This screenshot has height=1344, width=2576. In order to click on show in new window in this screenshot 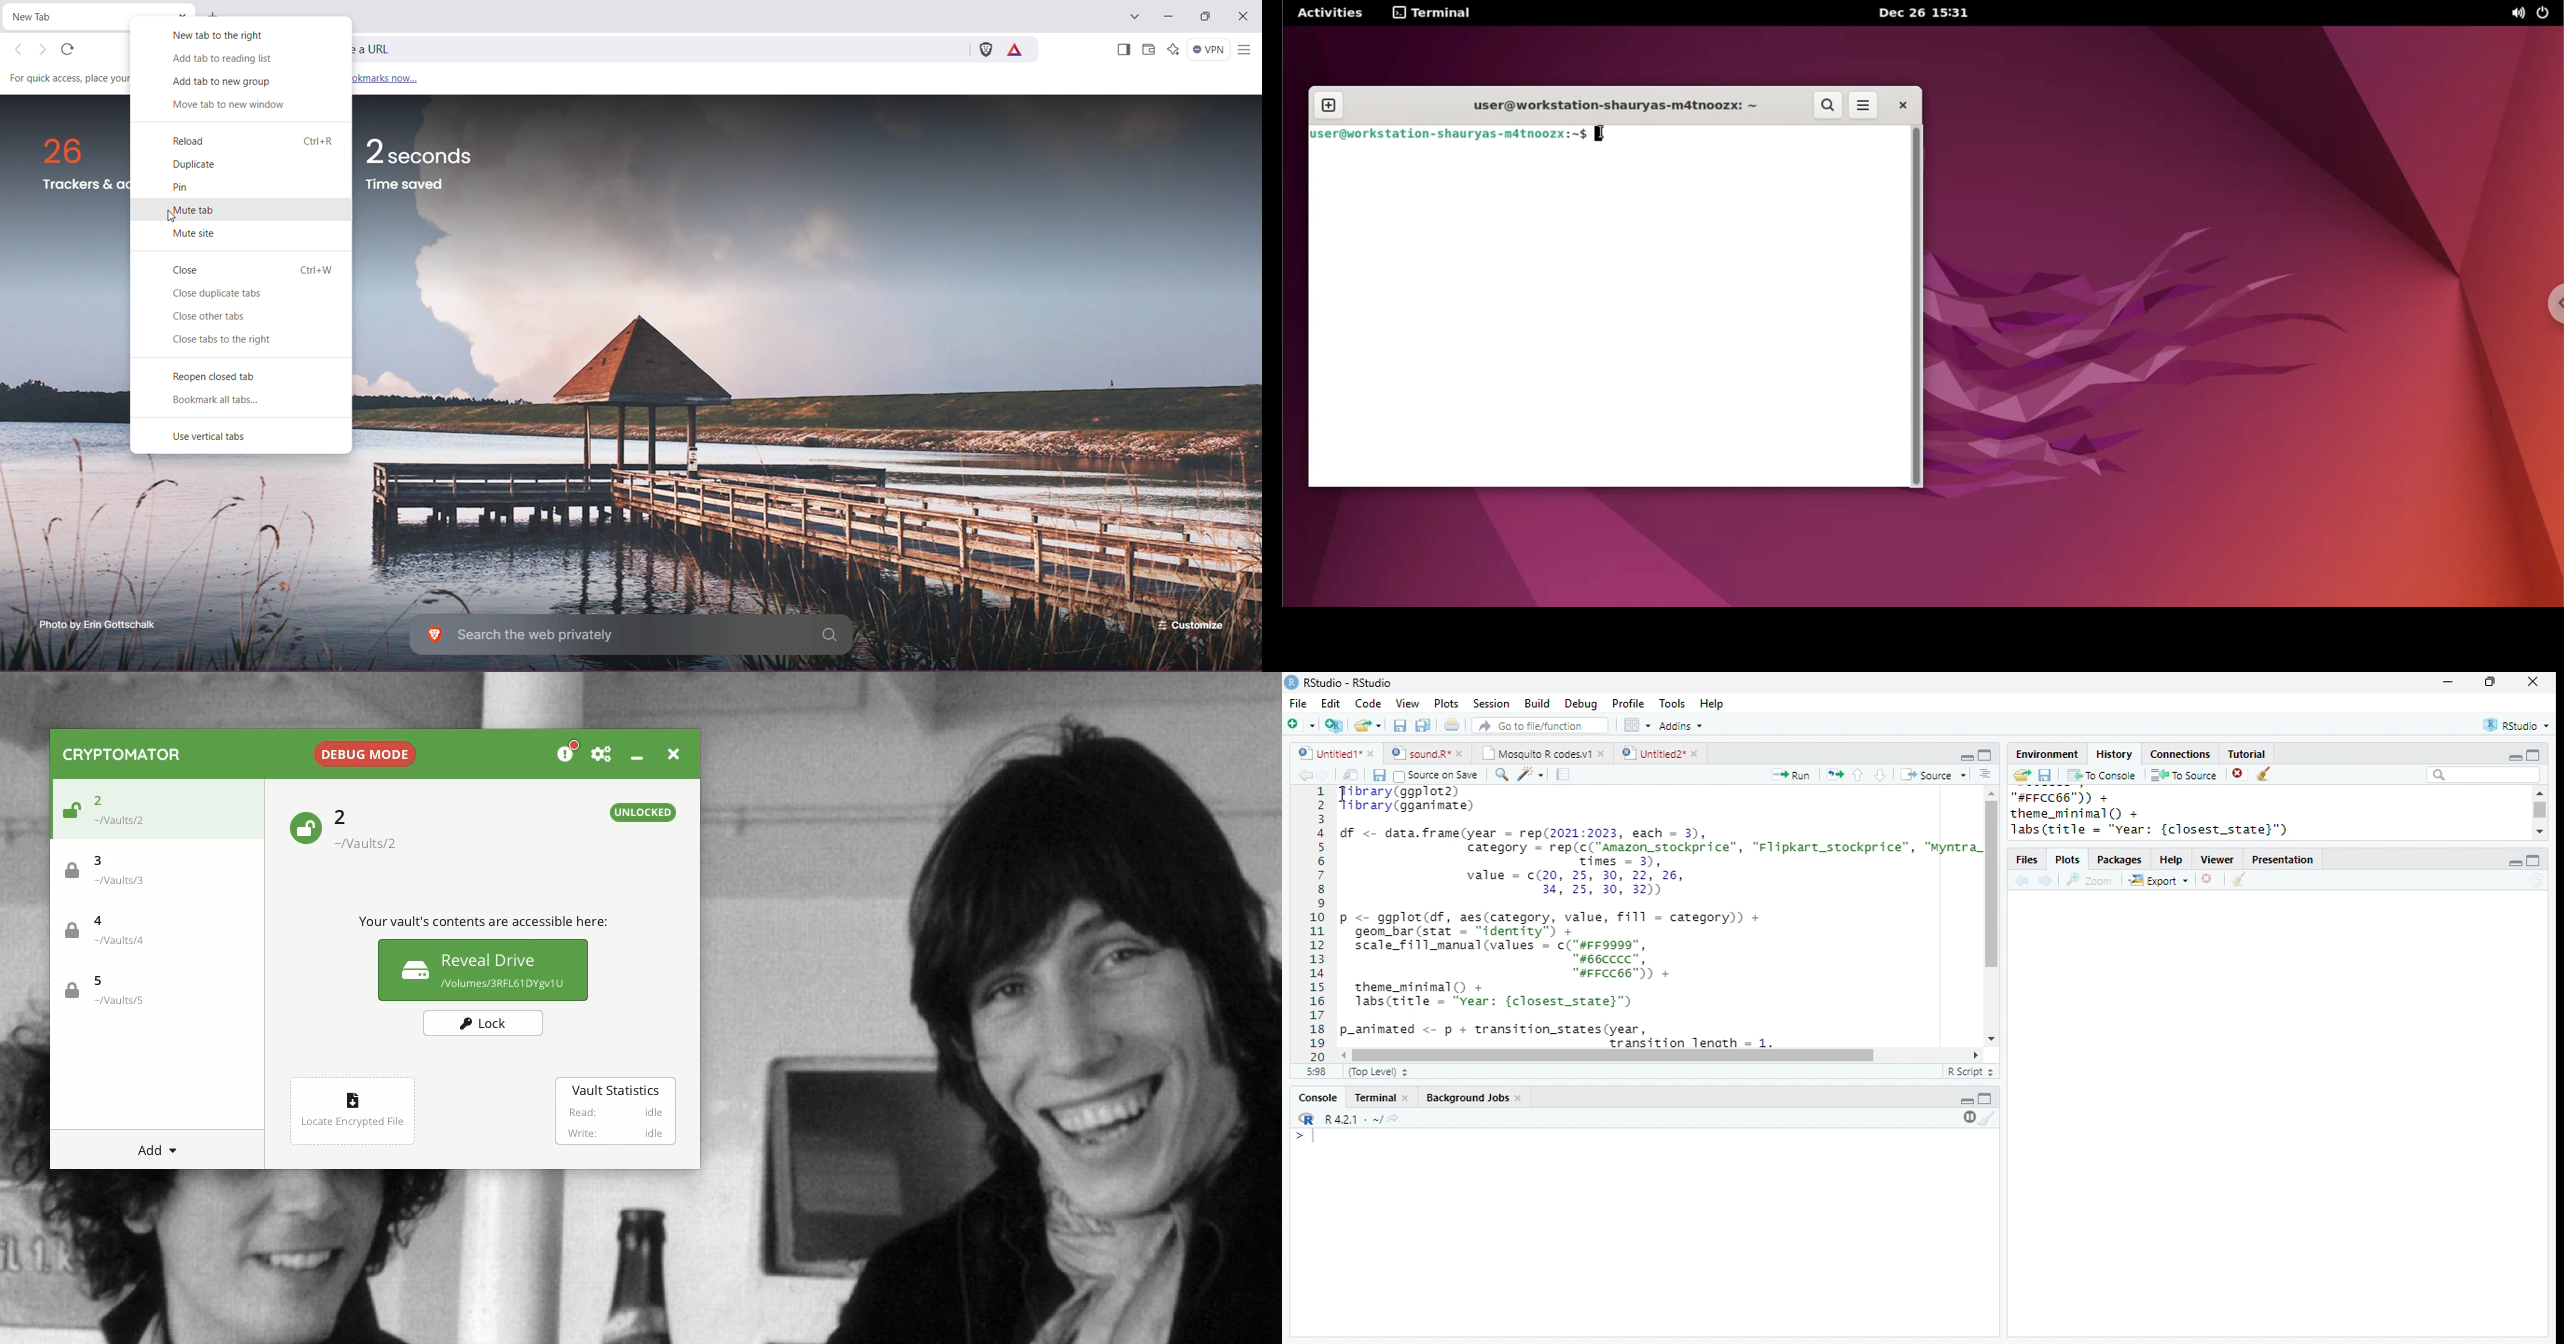, I will do `click(1351, 775)`.